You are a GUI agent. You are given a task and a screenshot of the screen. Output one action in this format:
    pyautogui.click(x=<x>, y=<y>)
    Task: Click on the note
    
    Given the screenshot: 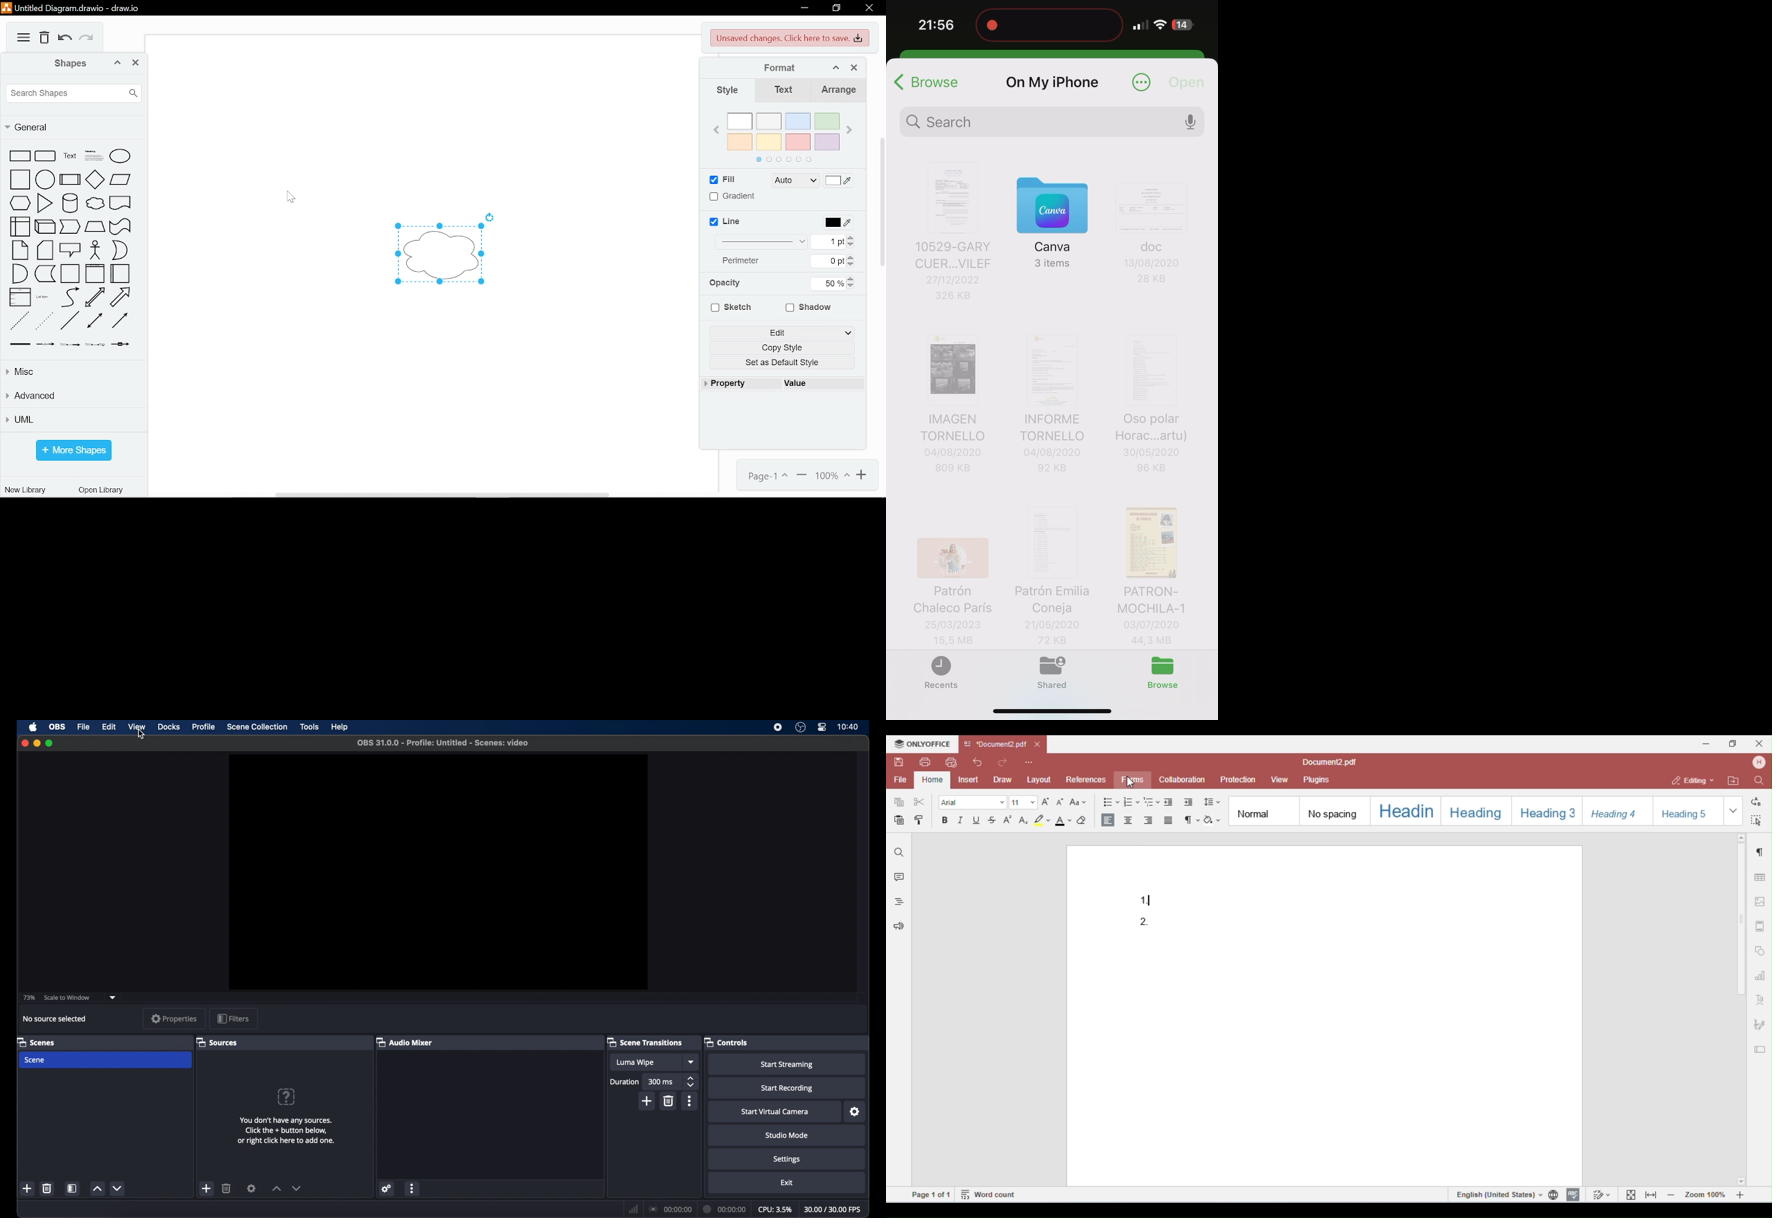 What is the action you would take?
    pyautogui.click(x=19, y=251)
    